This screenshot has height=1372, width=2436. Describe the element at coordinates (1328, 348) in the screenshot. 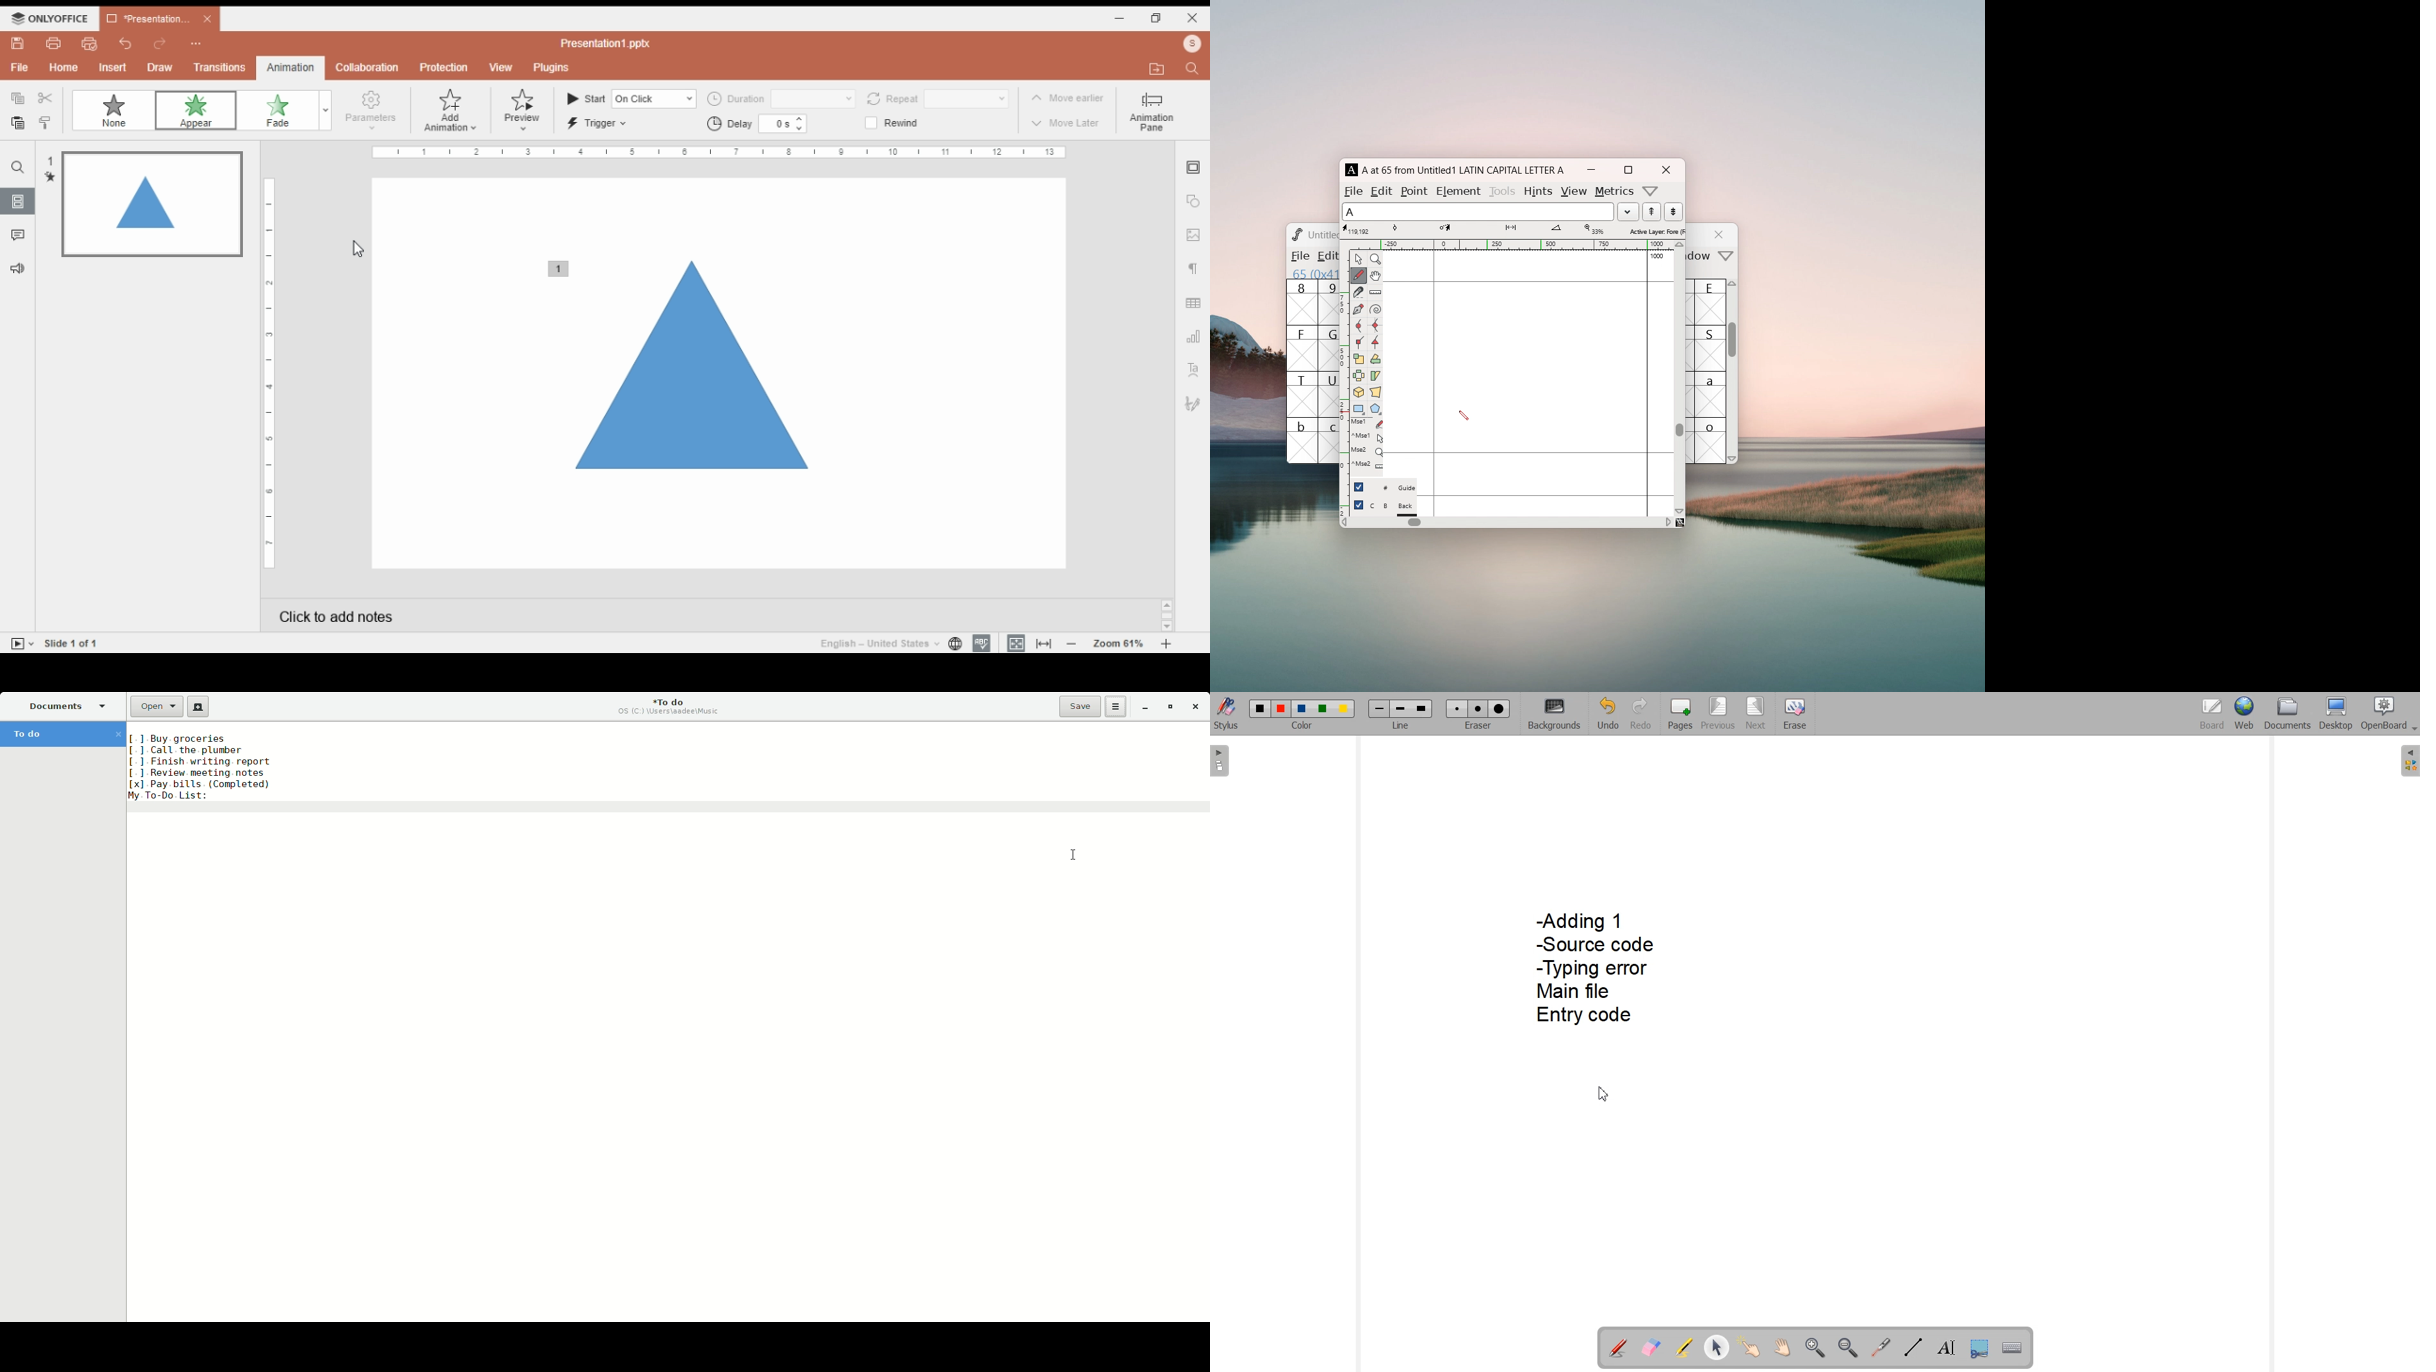

I see `G` at that location.